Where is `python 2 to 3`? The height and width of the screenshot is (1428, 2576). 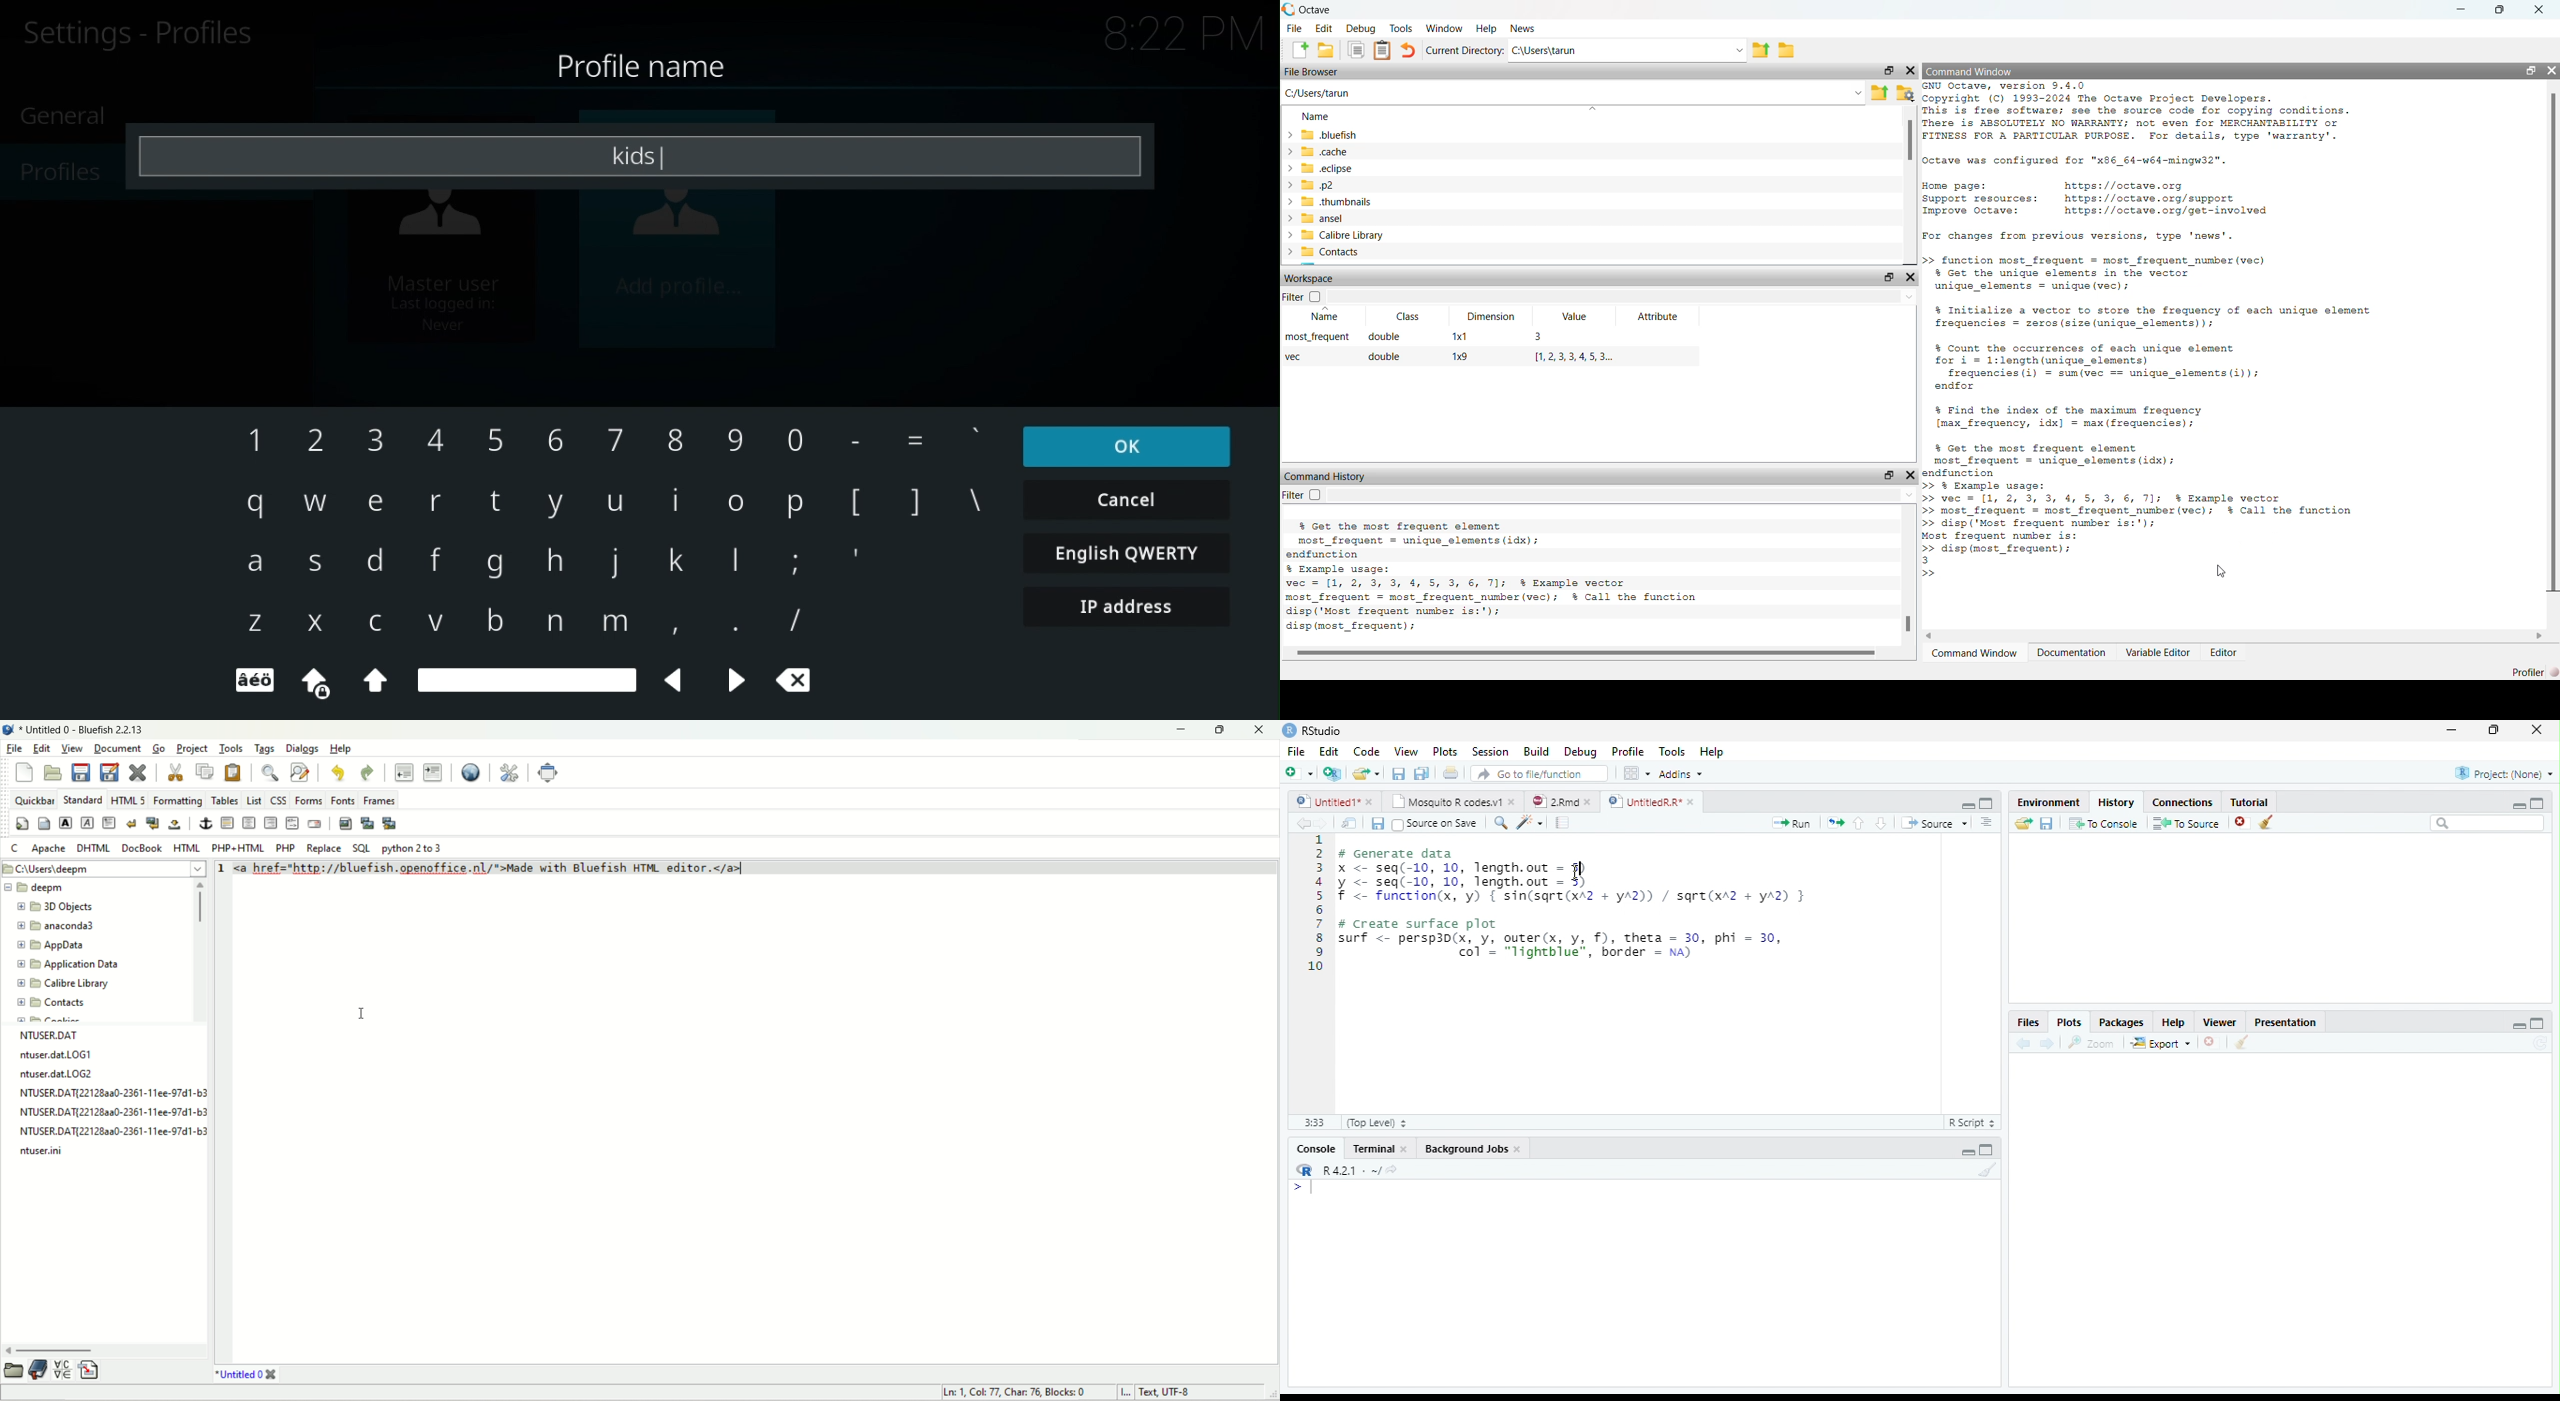 python 2 to 3 is located at coordinates (418, 849).